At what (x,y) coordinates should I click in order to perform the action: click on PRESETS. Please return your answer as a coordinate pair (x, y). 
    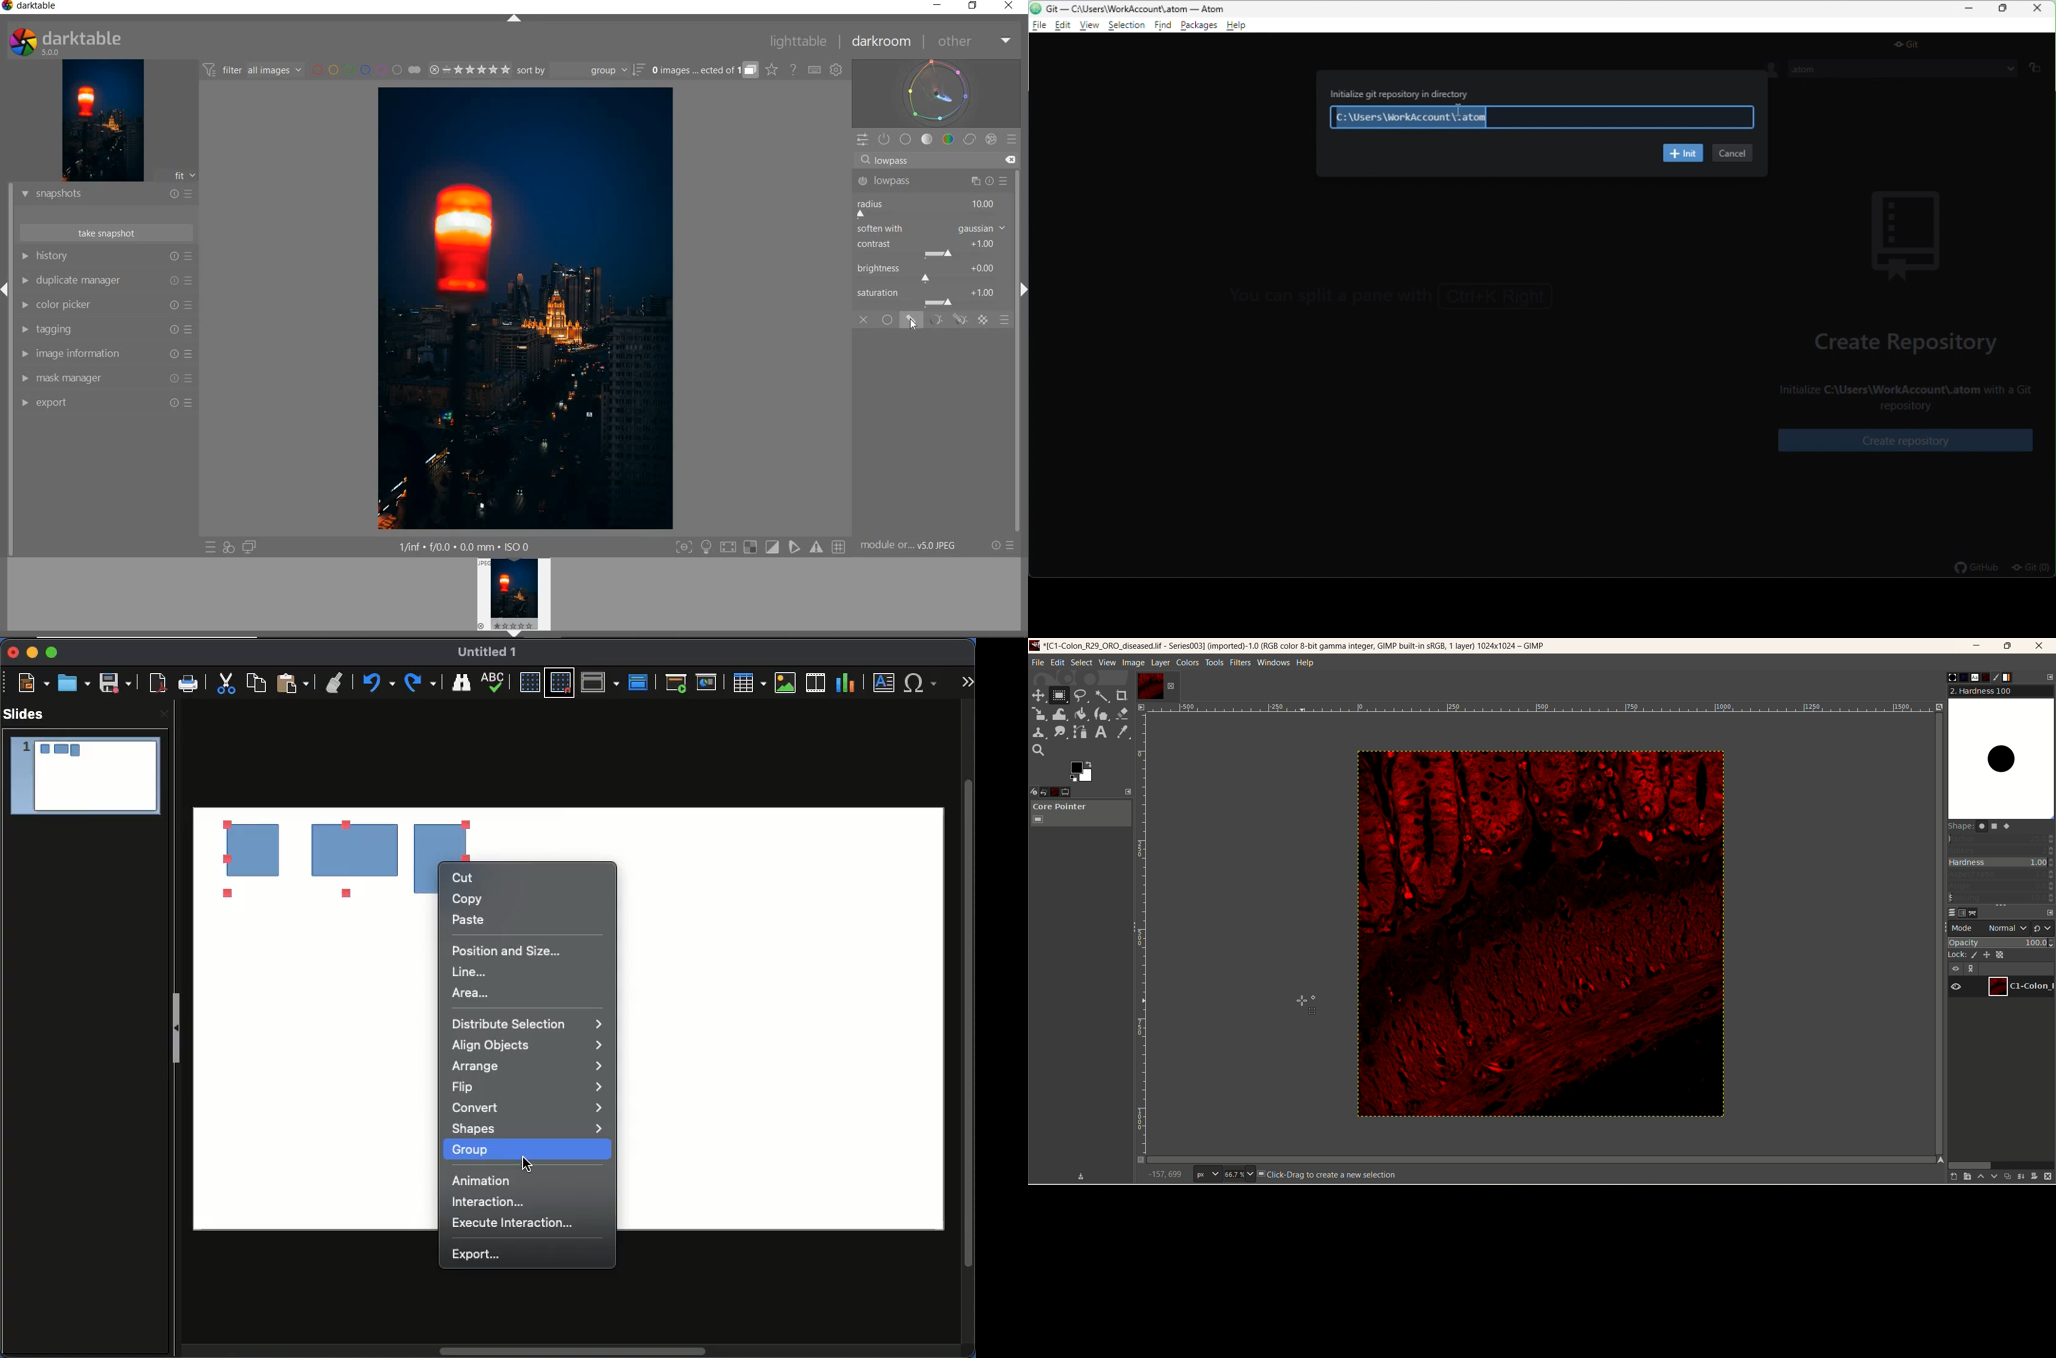
    Looking at the image, I should click on (1013, 141).